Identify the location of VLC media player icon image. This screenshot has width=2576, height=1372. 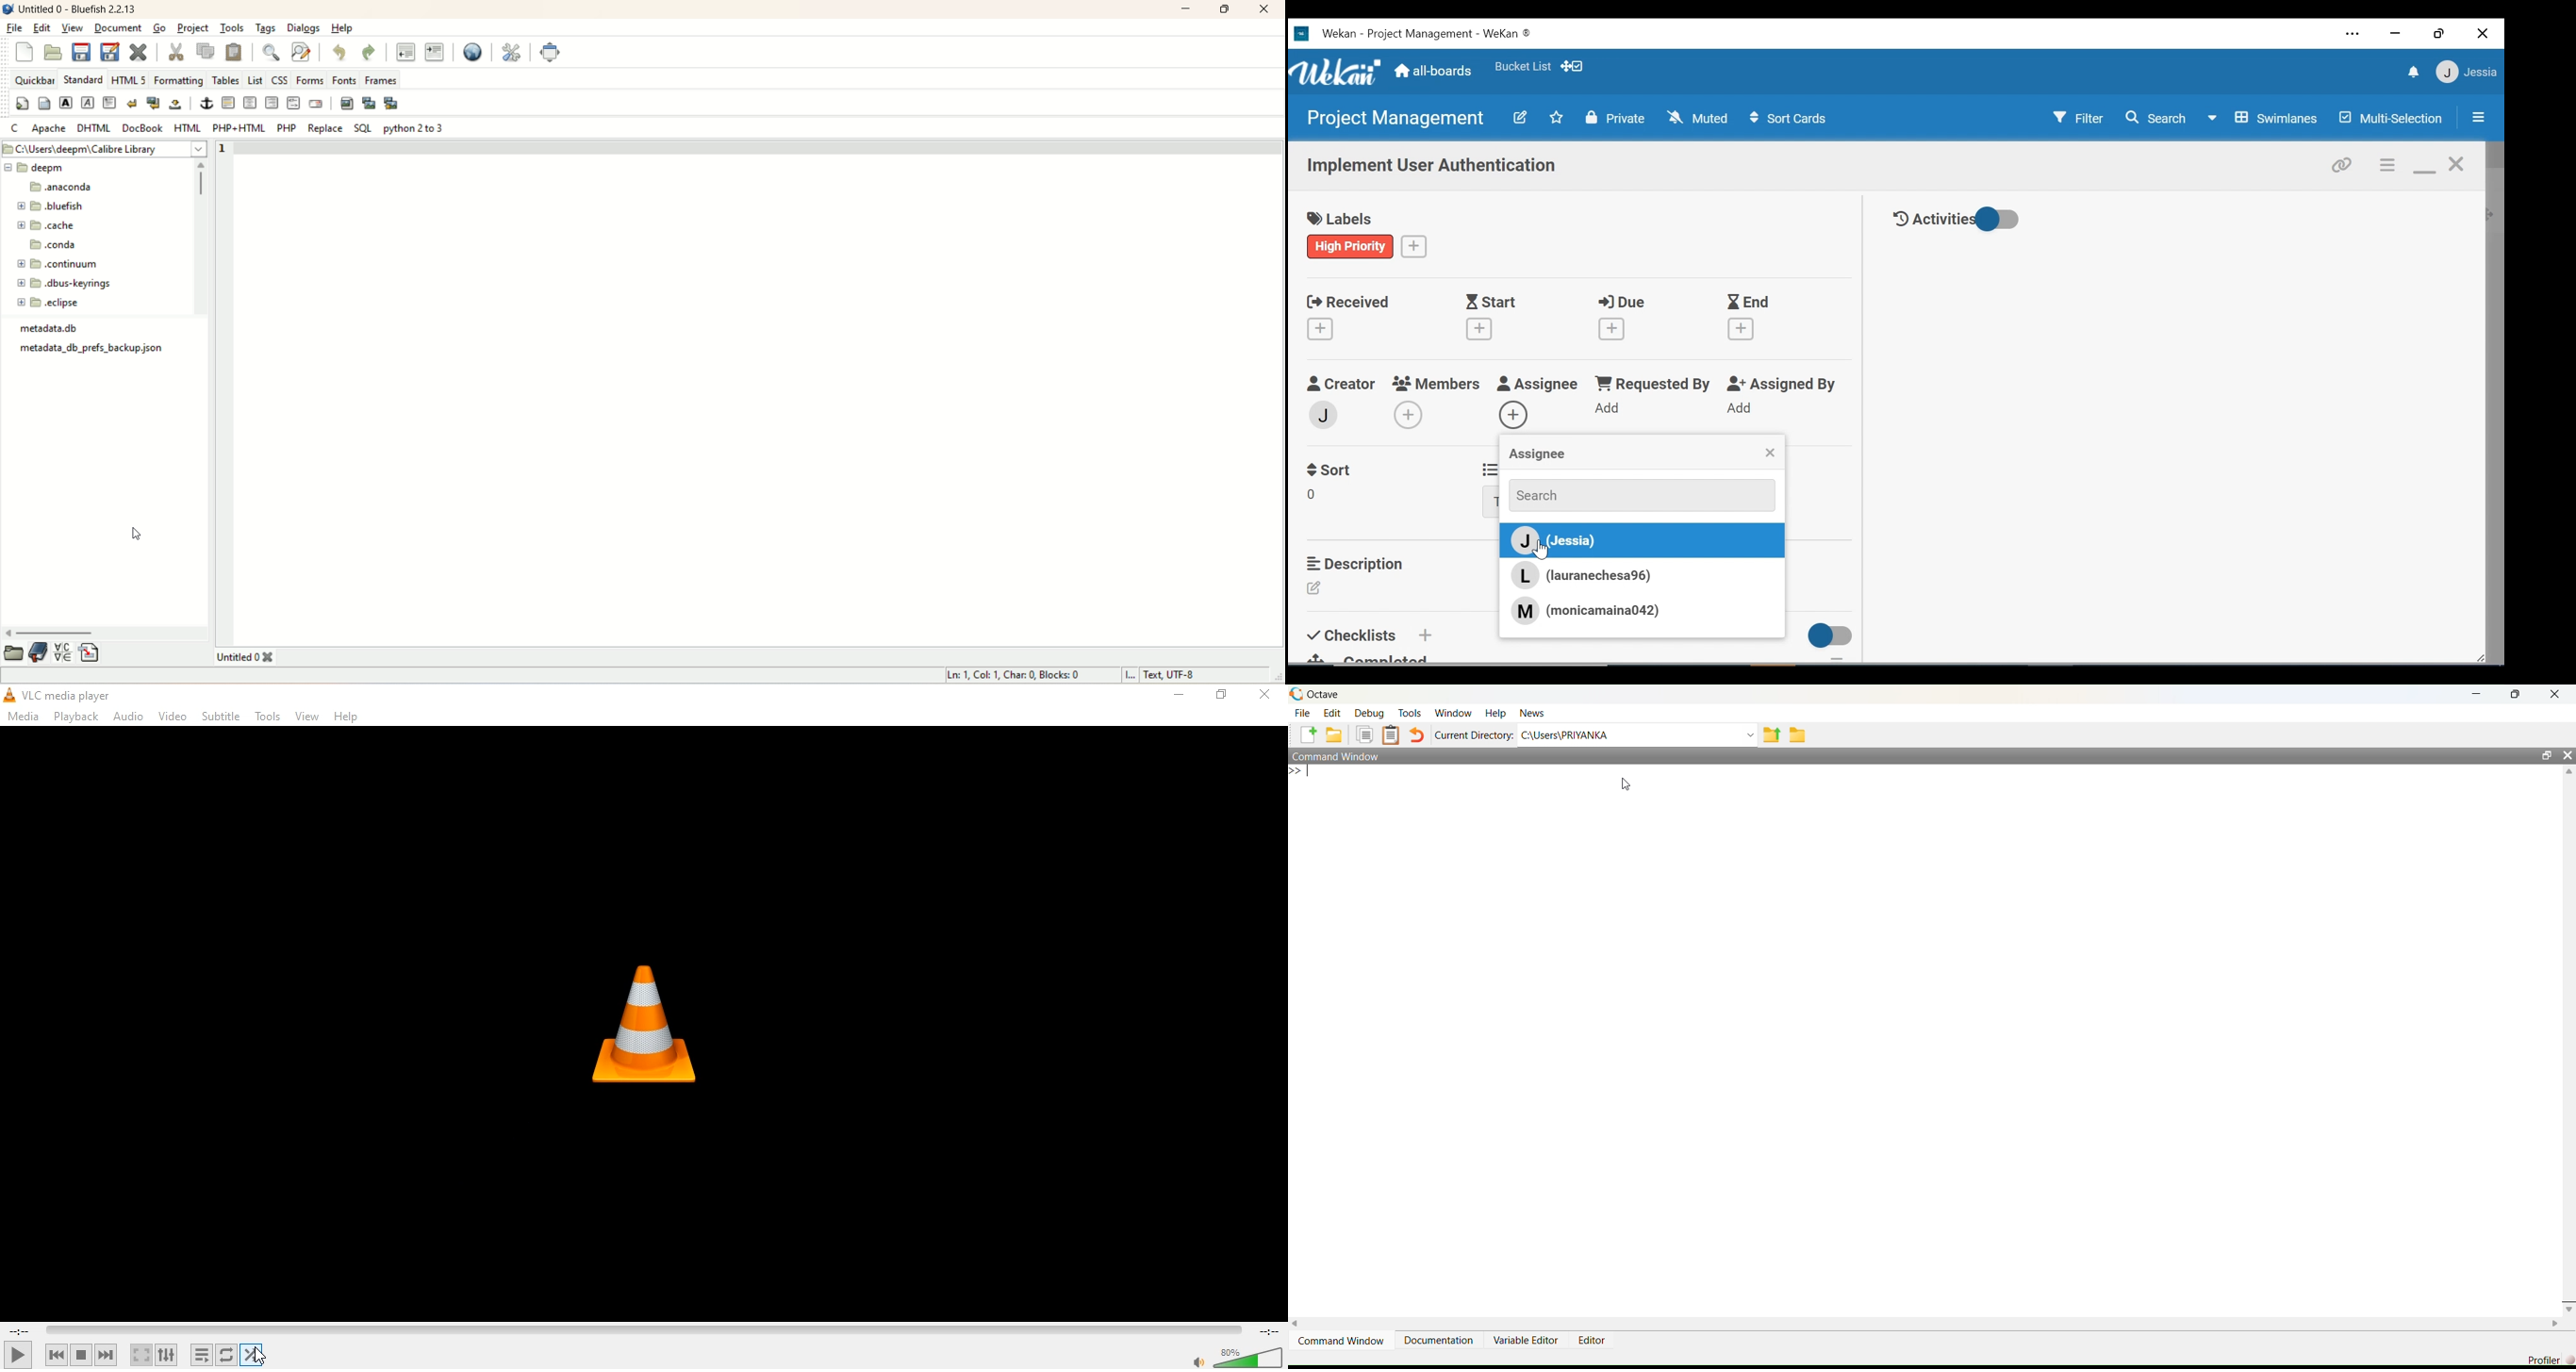
(652, 1023).